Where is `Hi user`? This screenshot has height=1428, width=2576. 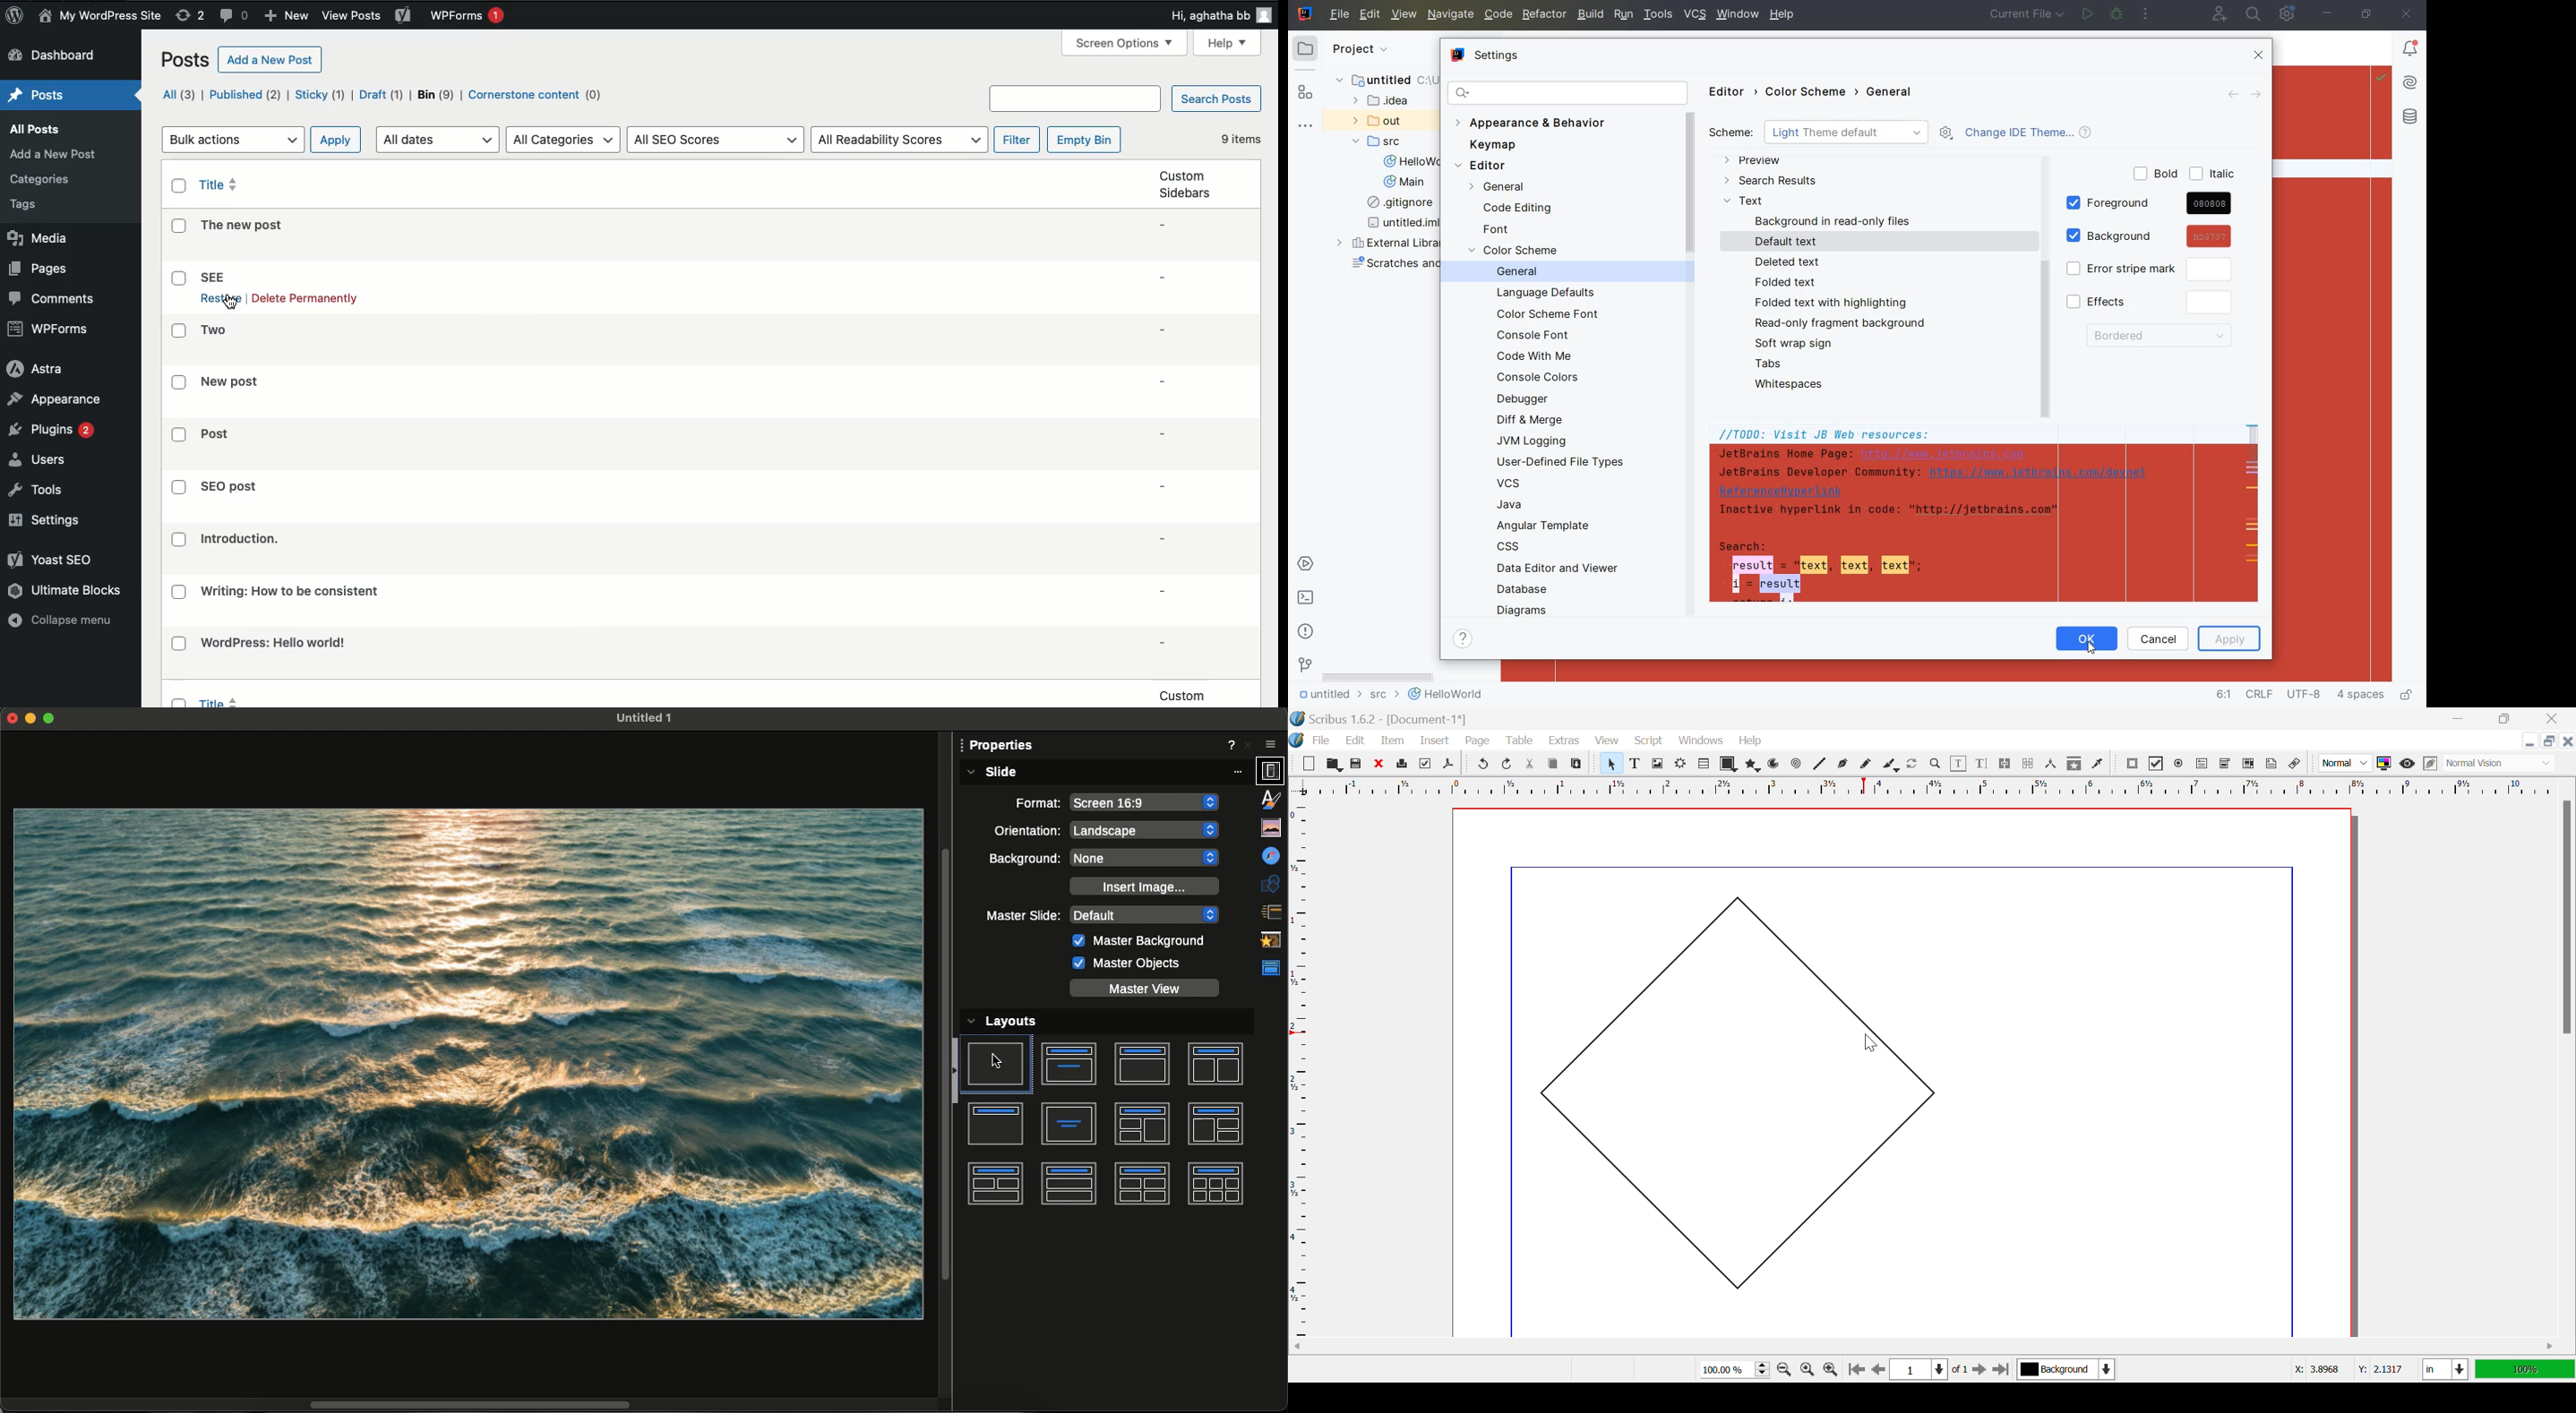 Hi user is located at coordinates (1221, 15).